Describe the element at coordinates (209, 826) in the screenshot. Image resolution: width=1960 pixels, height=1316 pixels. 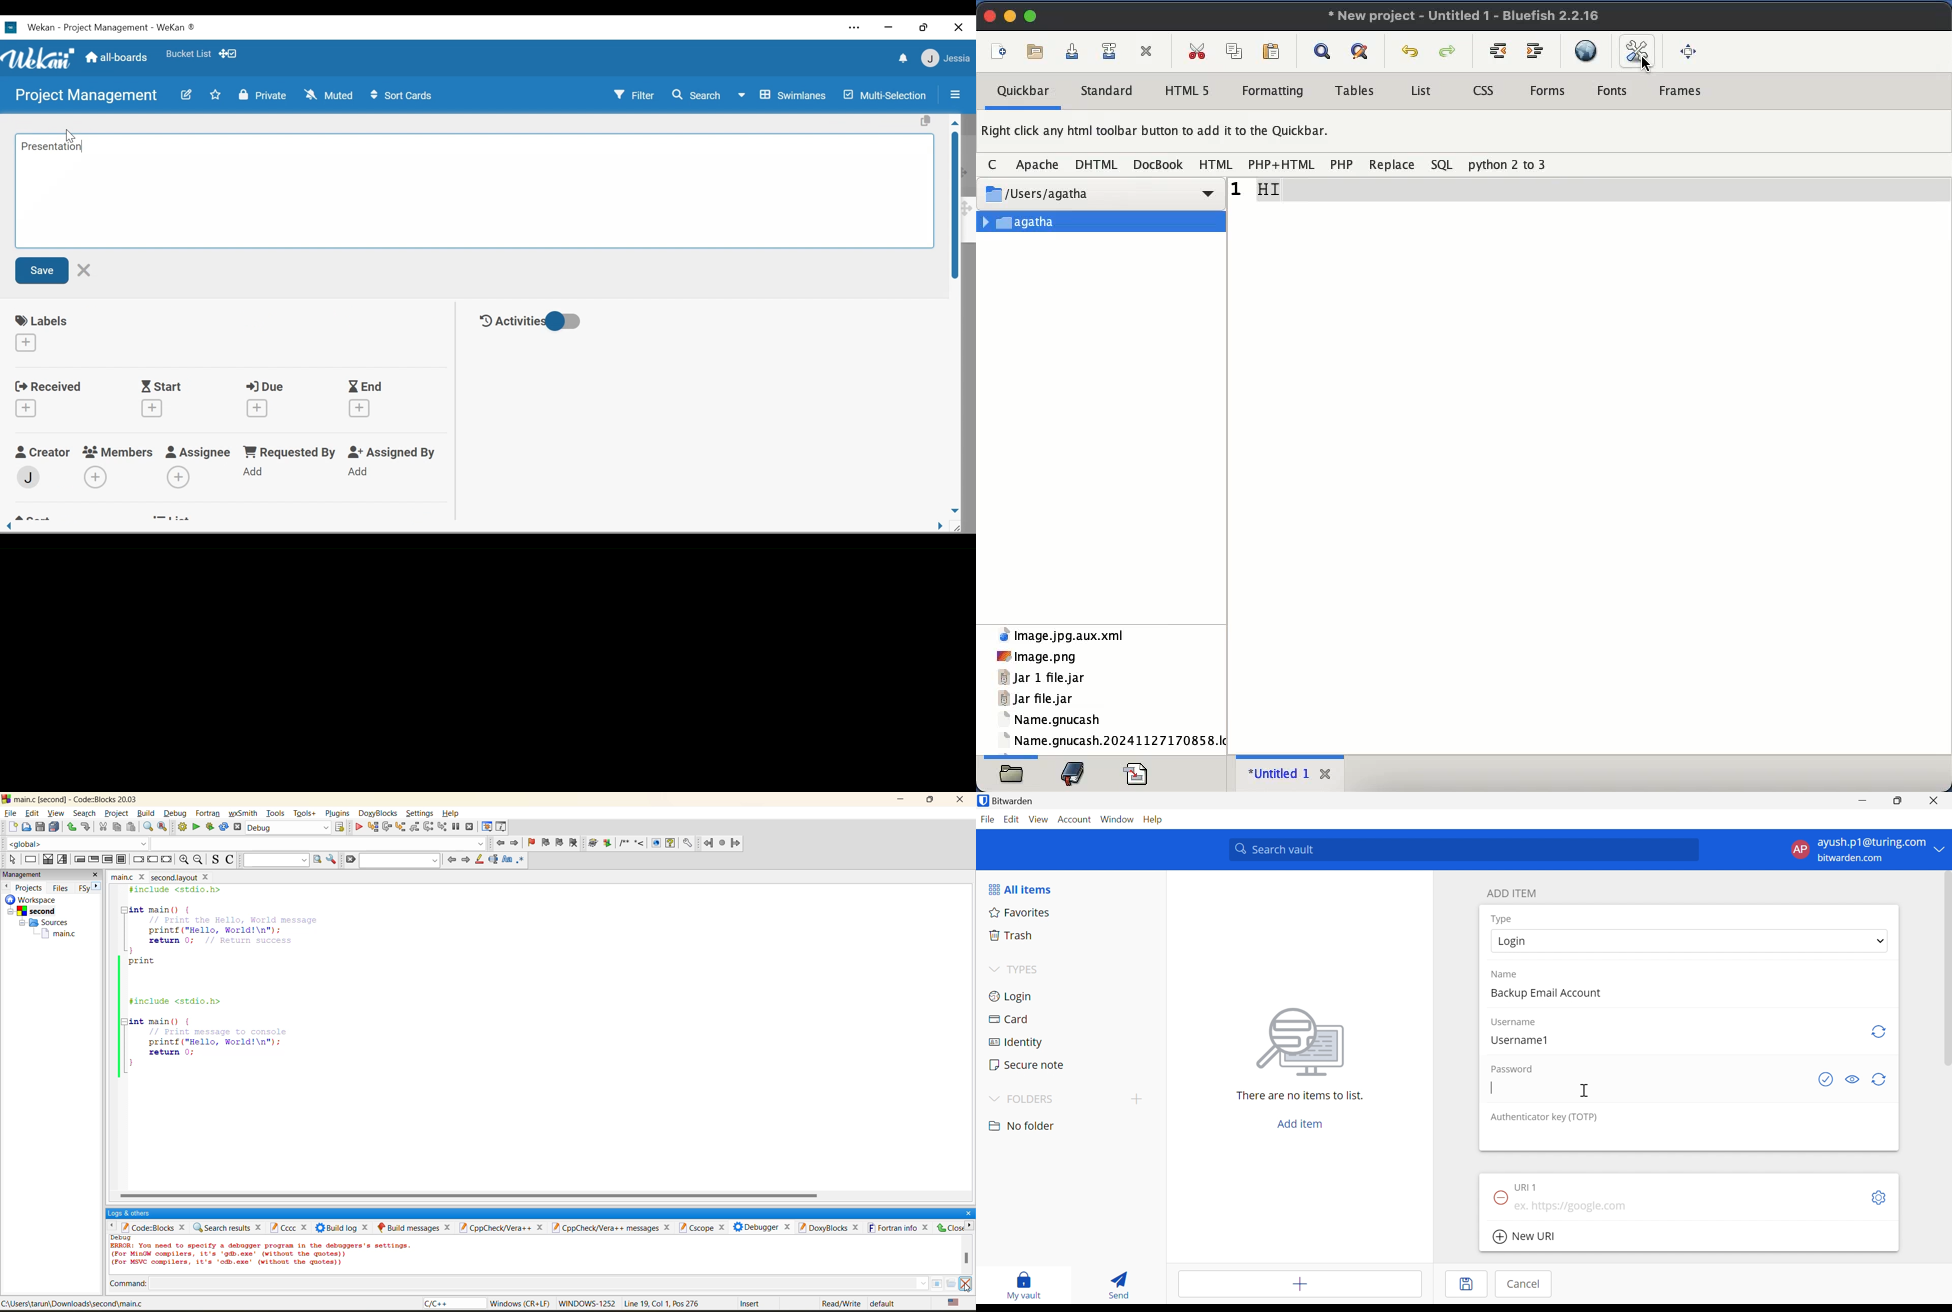
I see `build and run` at that location.